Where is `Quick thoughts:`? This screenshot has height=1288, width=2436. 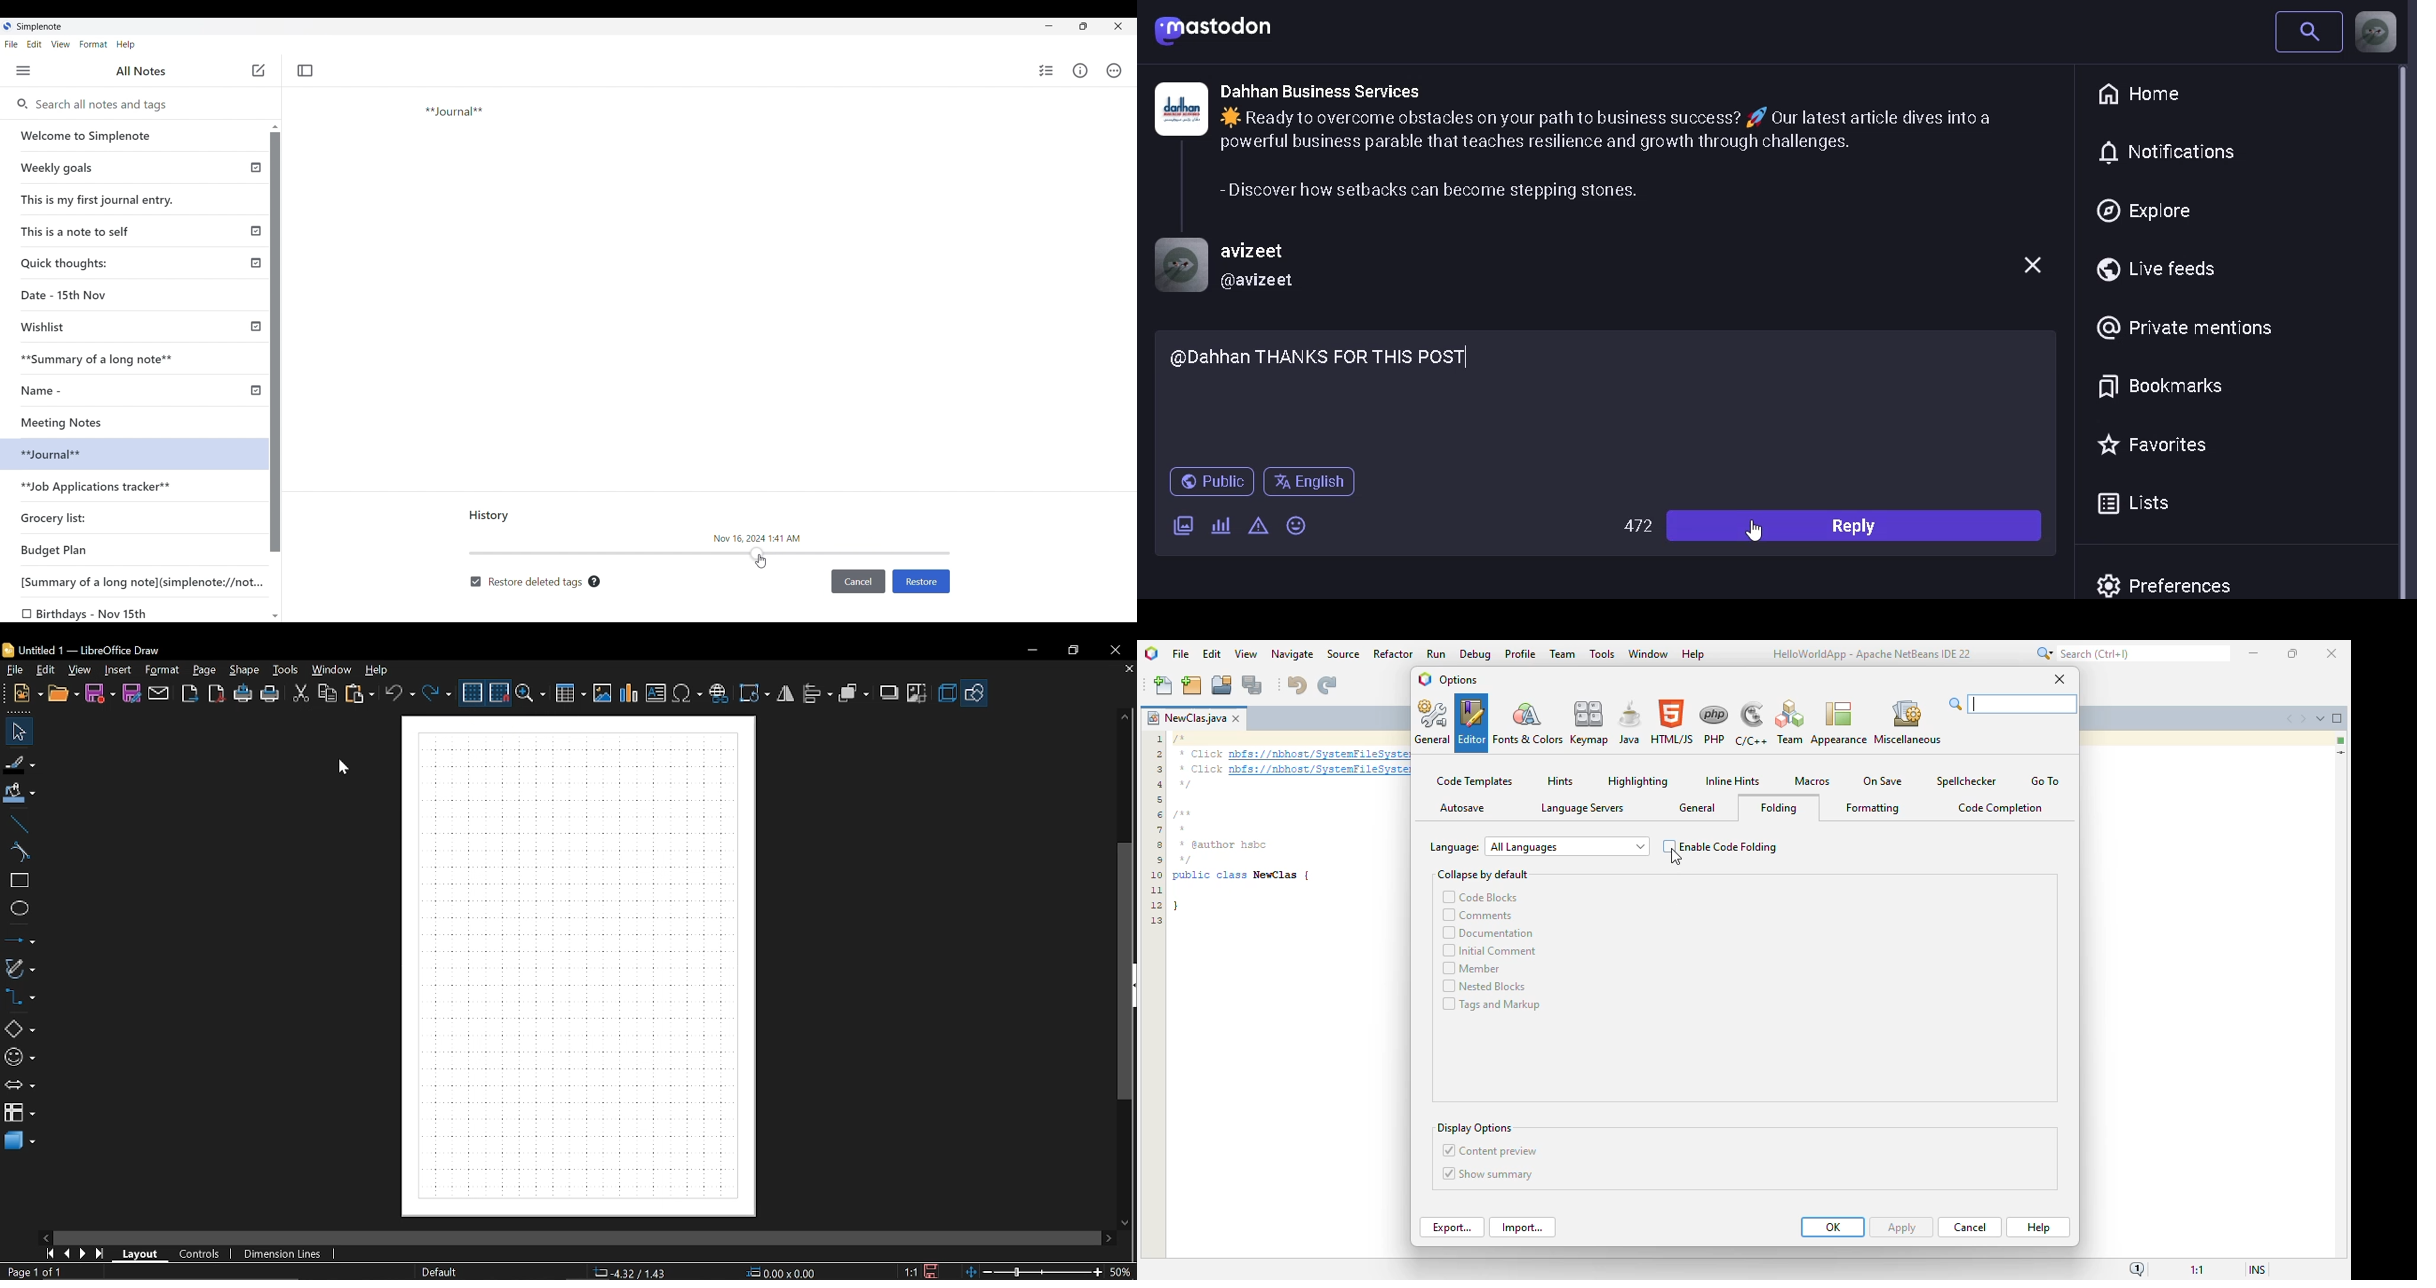
Quick thoughts: is located at coordinates (66, 263).